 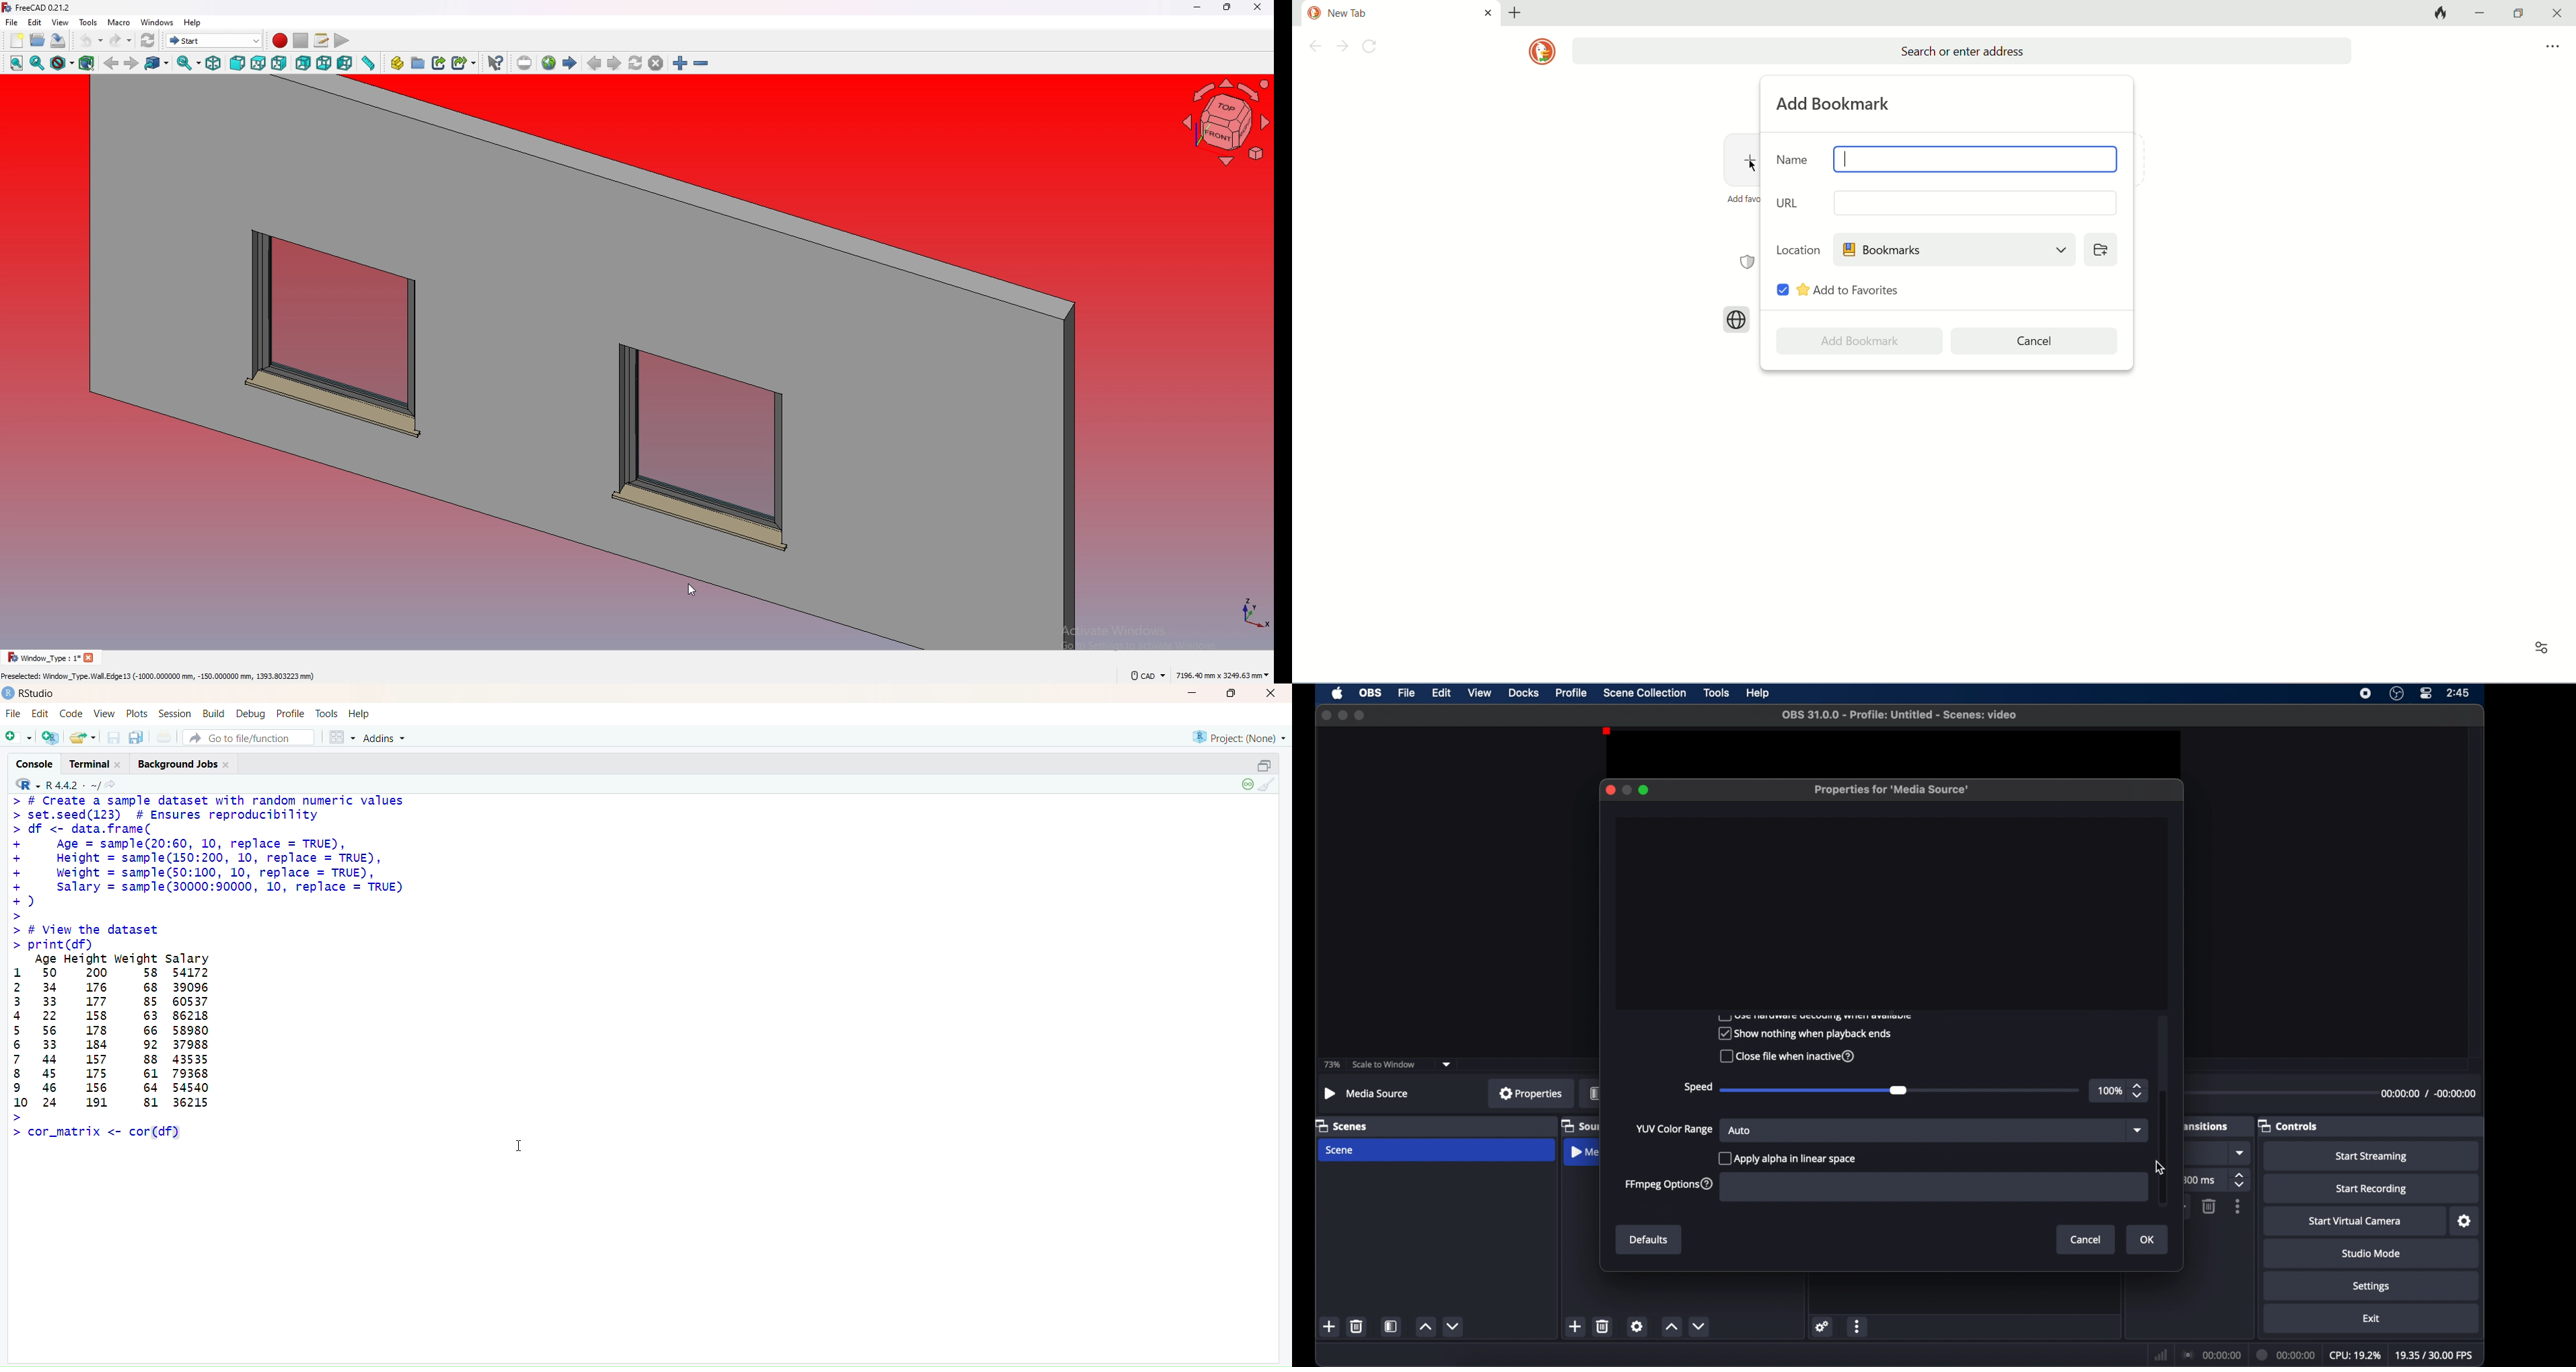 I want to click on dropdown, so click(x=2241, y=1153).